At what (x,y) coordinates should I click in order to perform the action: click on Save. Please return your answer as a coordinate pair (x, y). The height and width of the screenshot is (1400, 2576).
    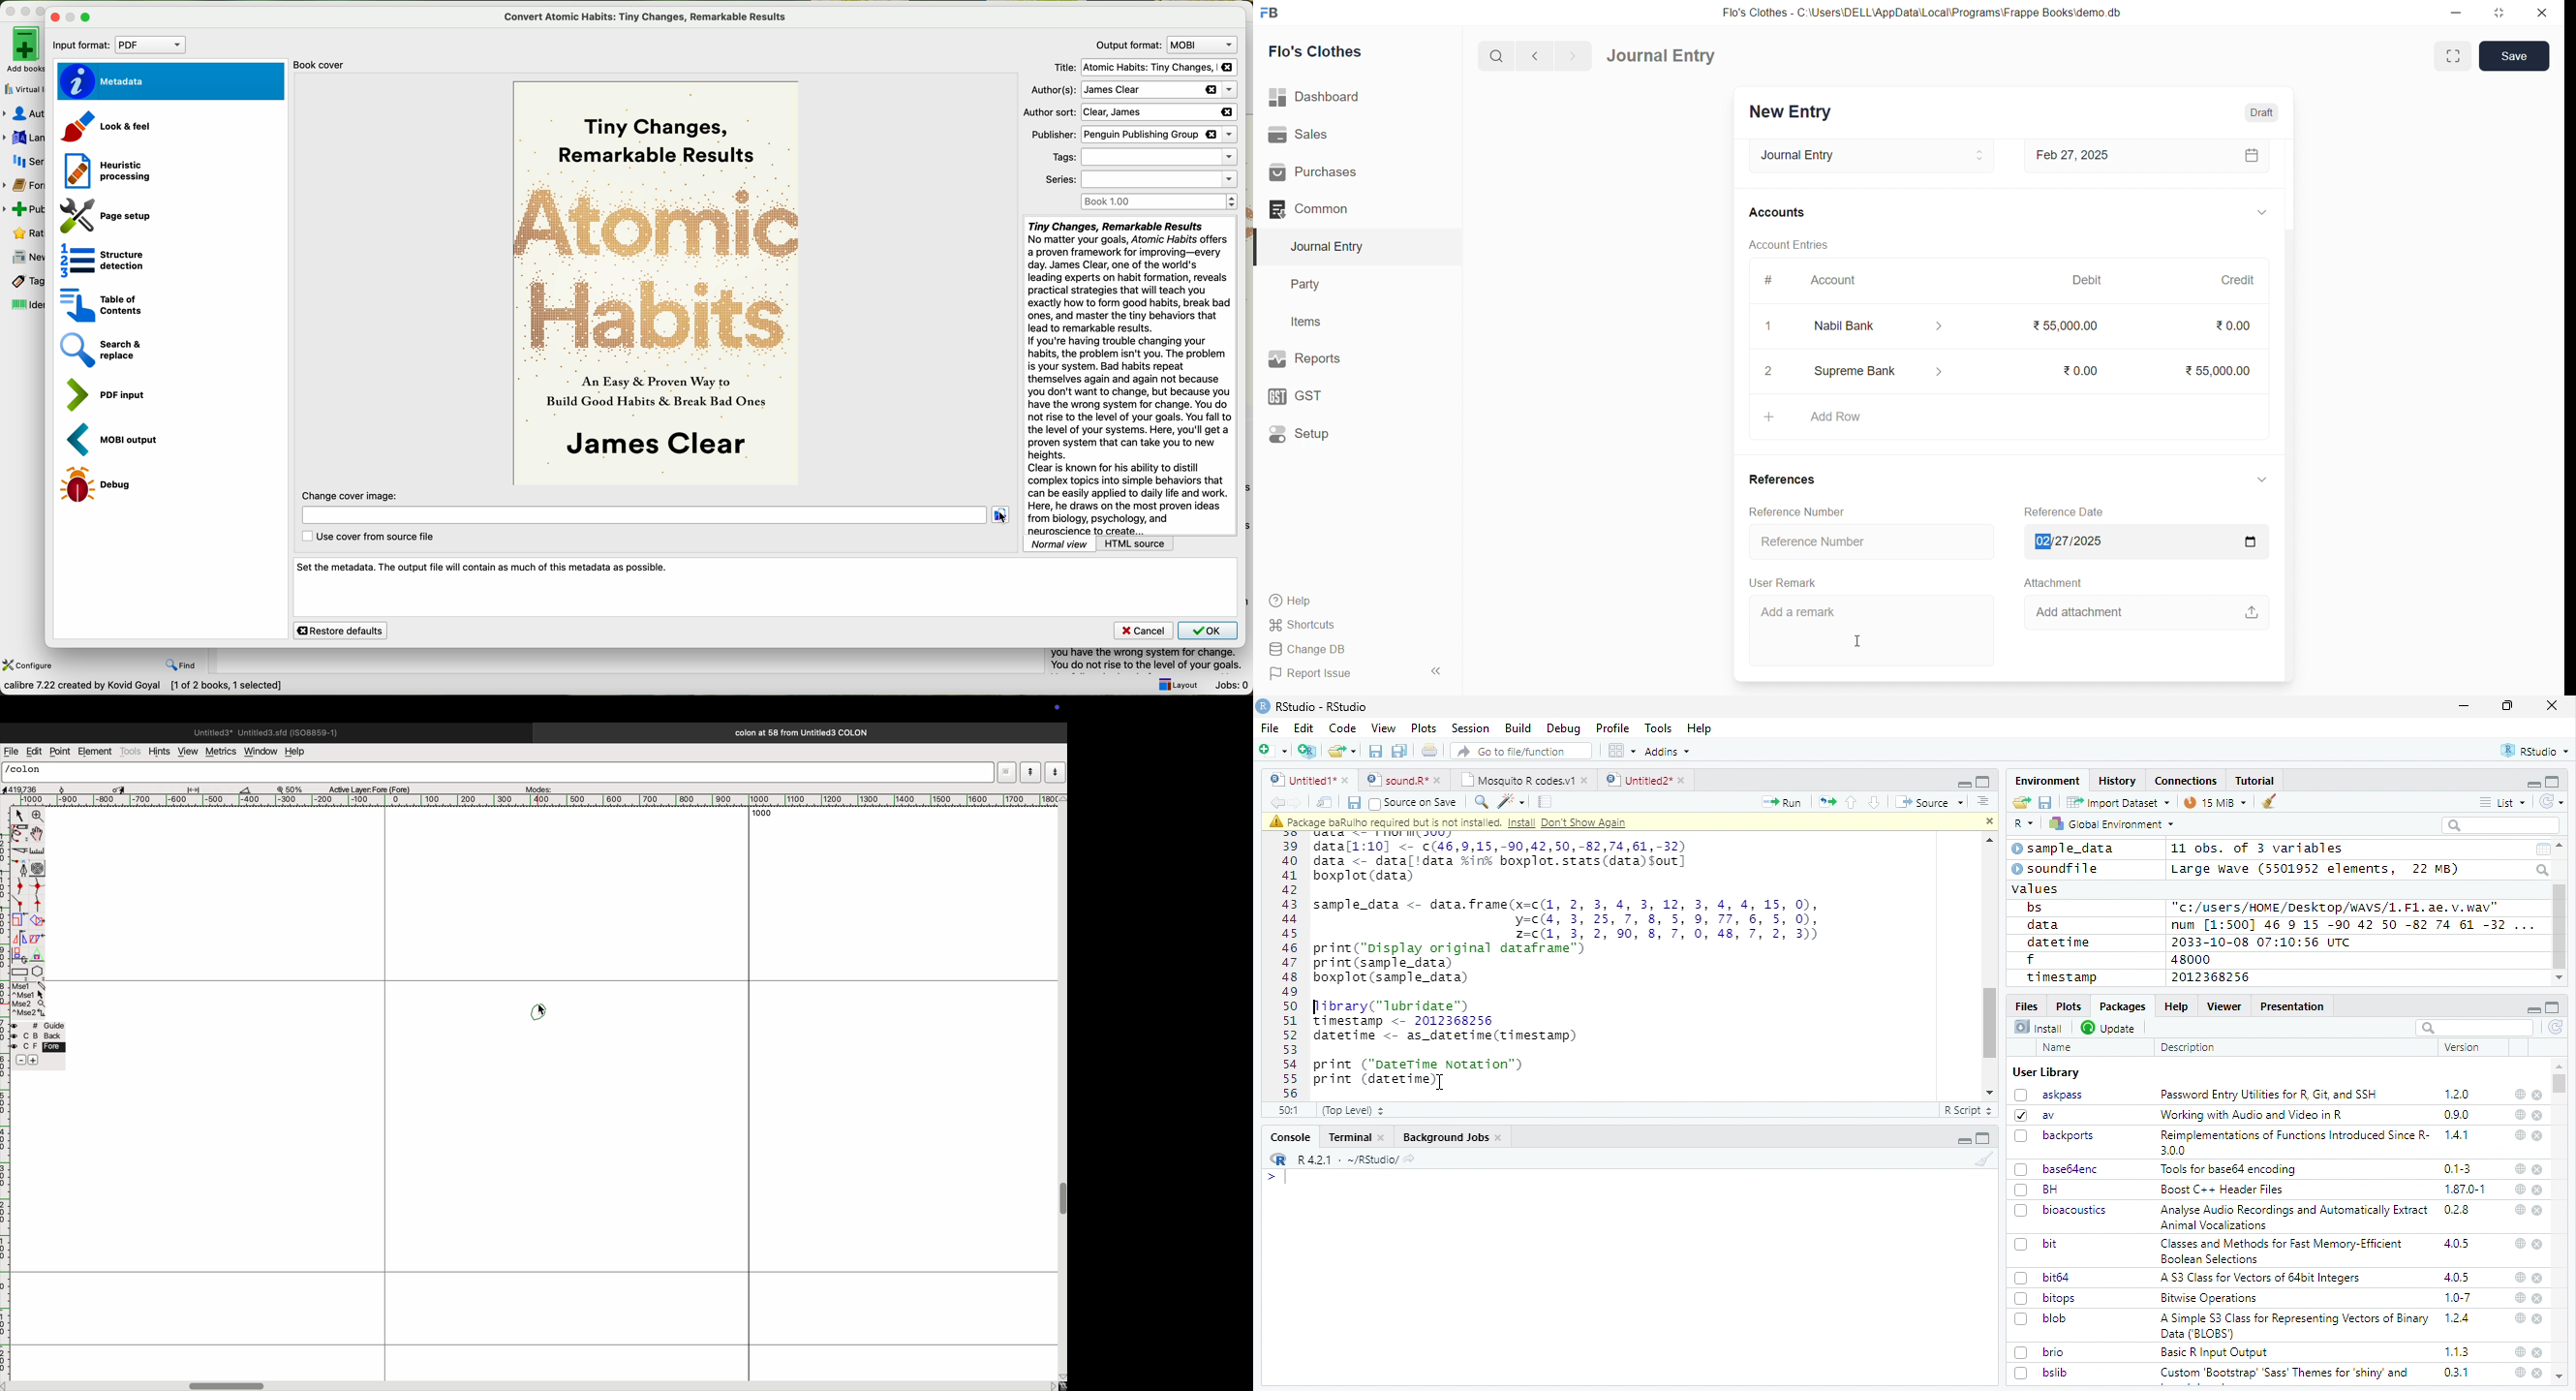
    Looking at the image, I should click on (2515, 56).